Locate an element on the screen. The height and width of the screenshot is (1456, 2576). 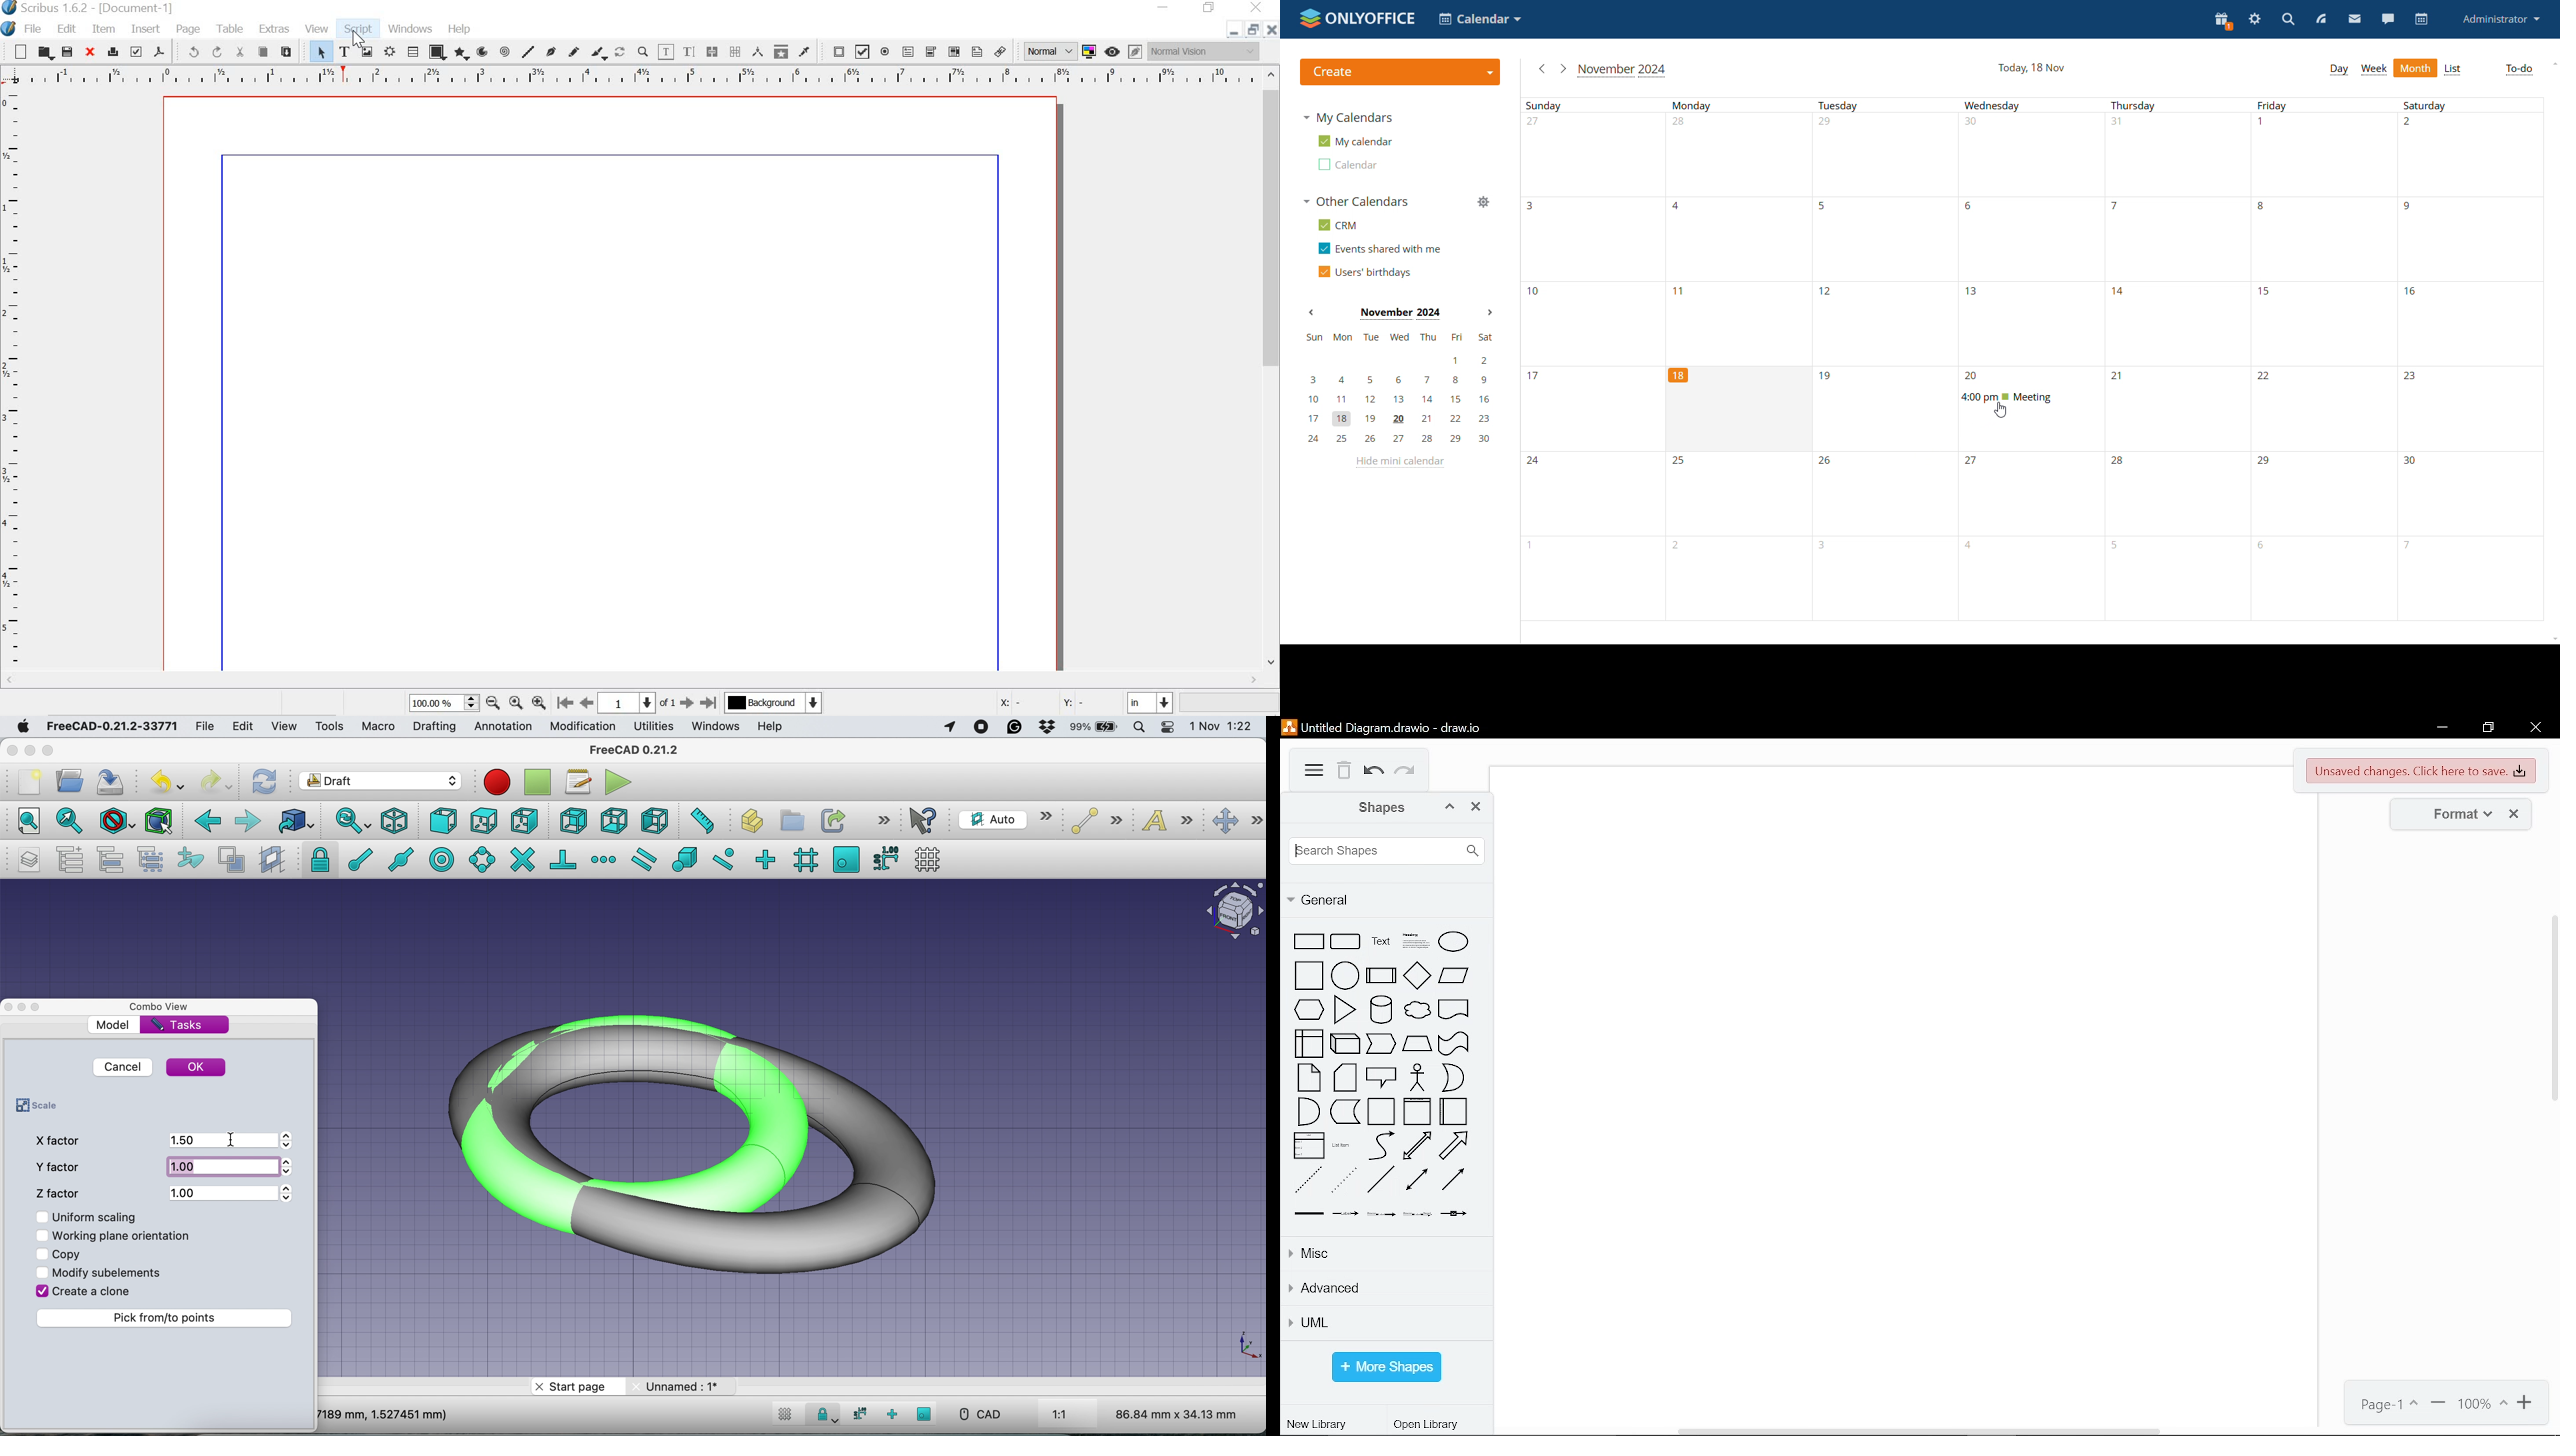
add a new named group is located at coordinates (71, 859).